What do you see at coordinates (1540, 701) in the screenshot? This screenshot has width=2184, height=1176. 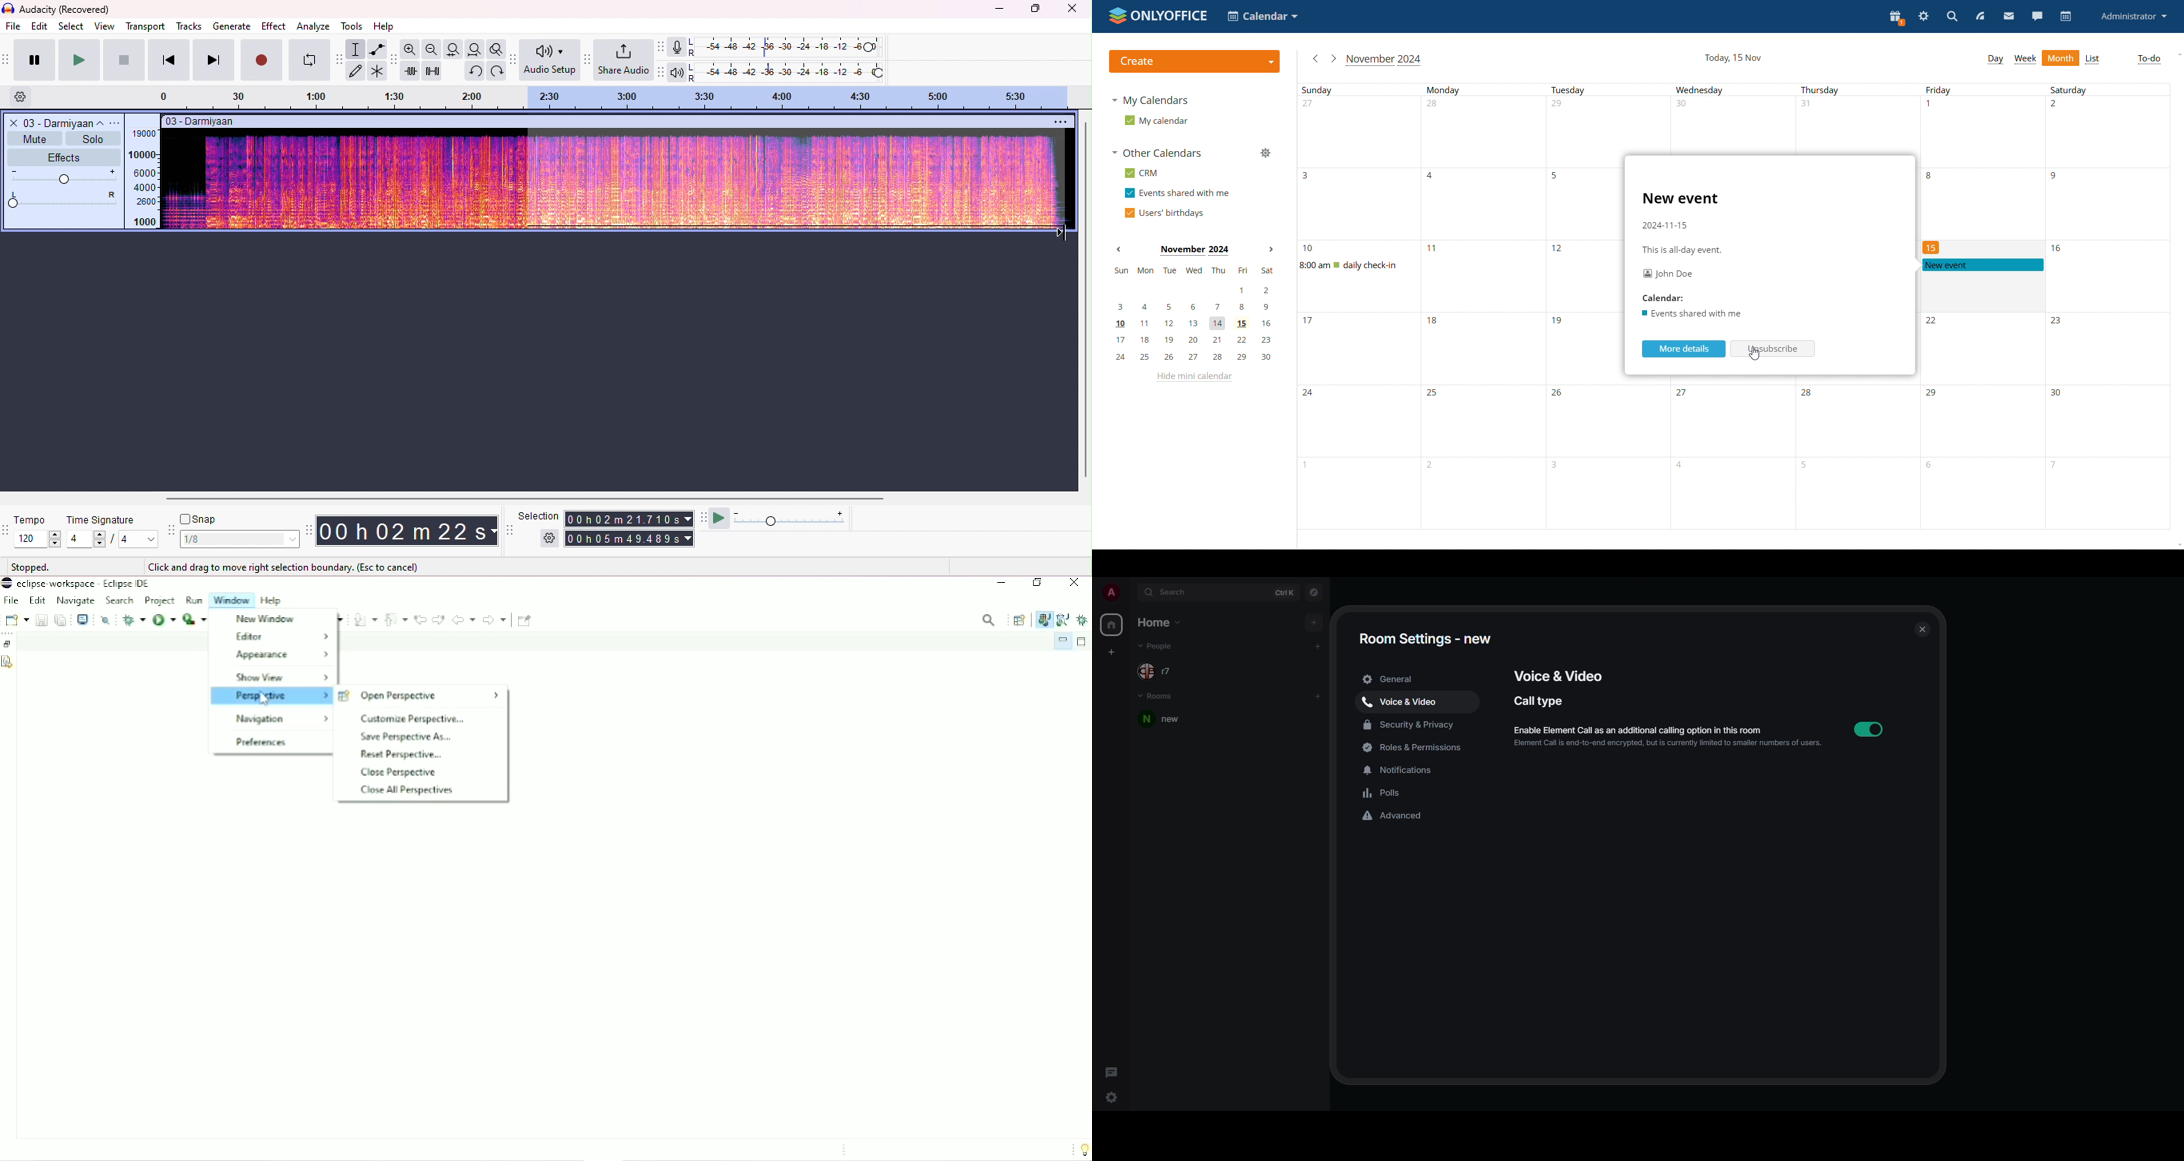 I see `call type` at bounding box center [1540, 701].